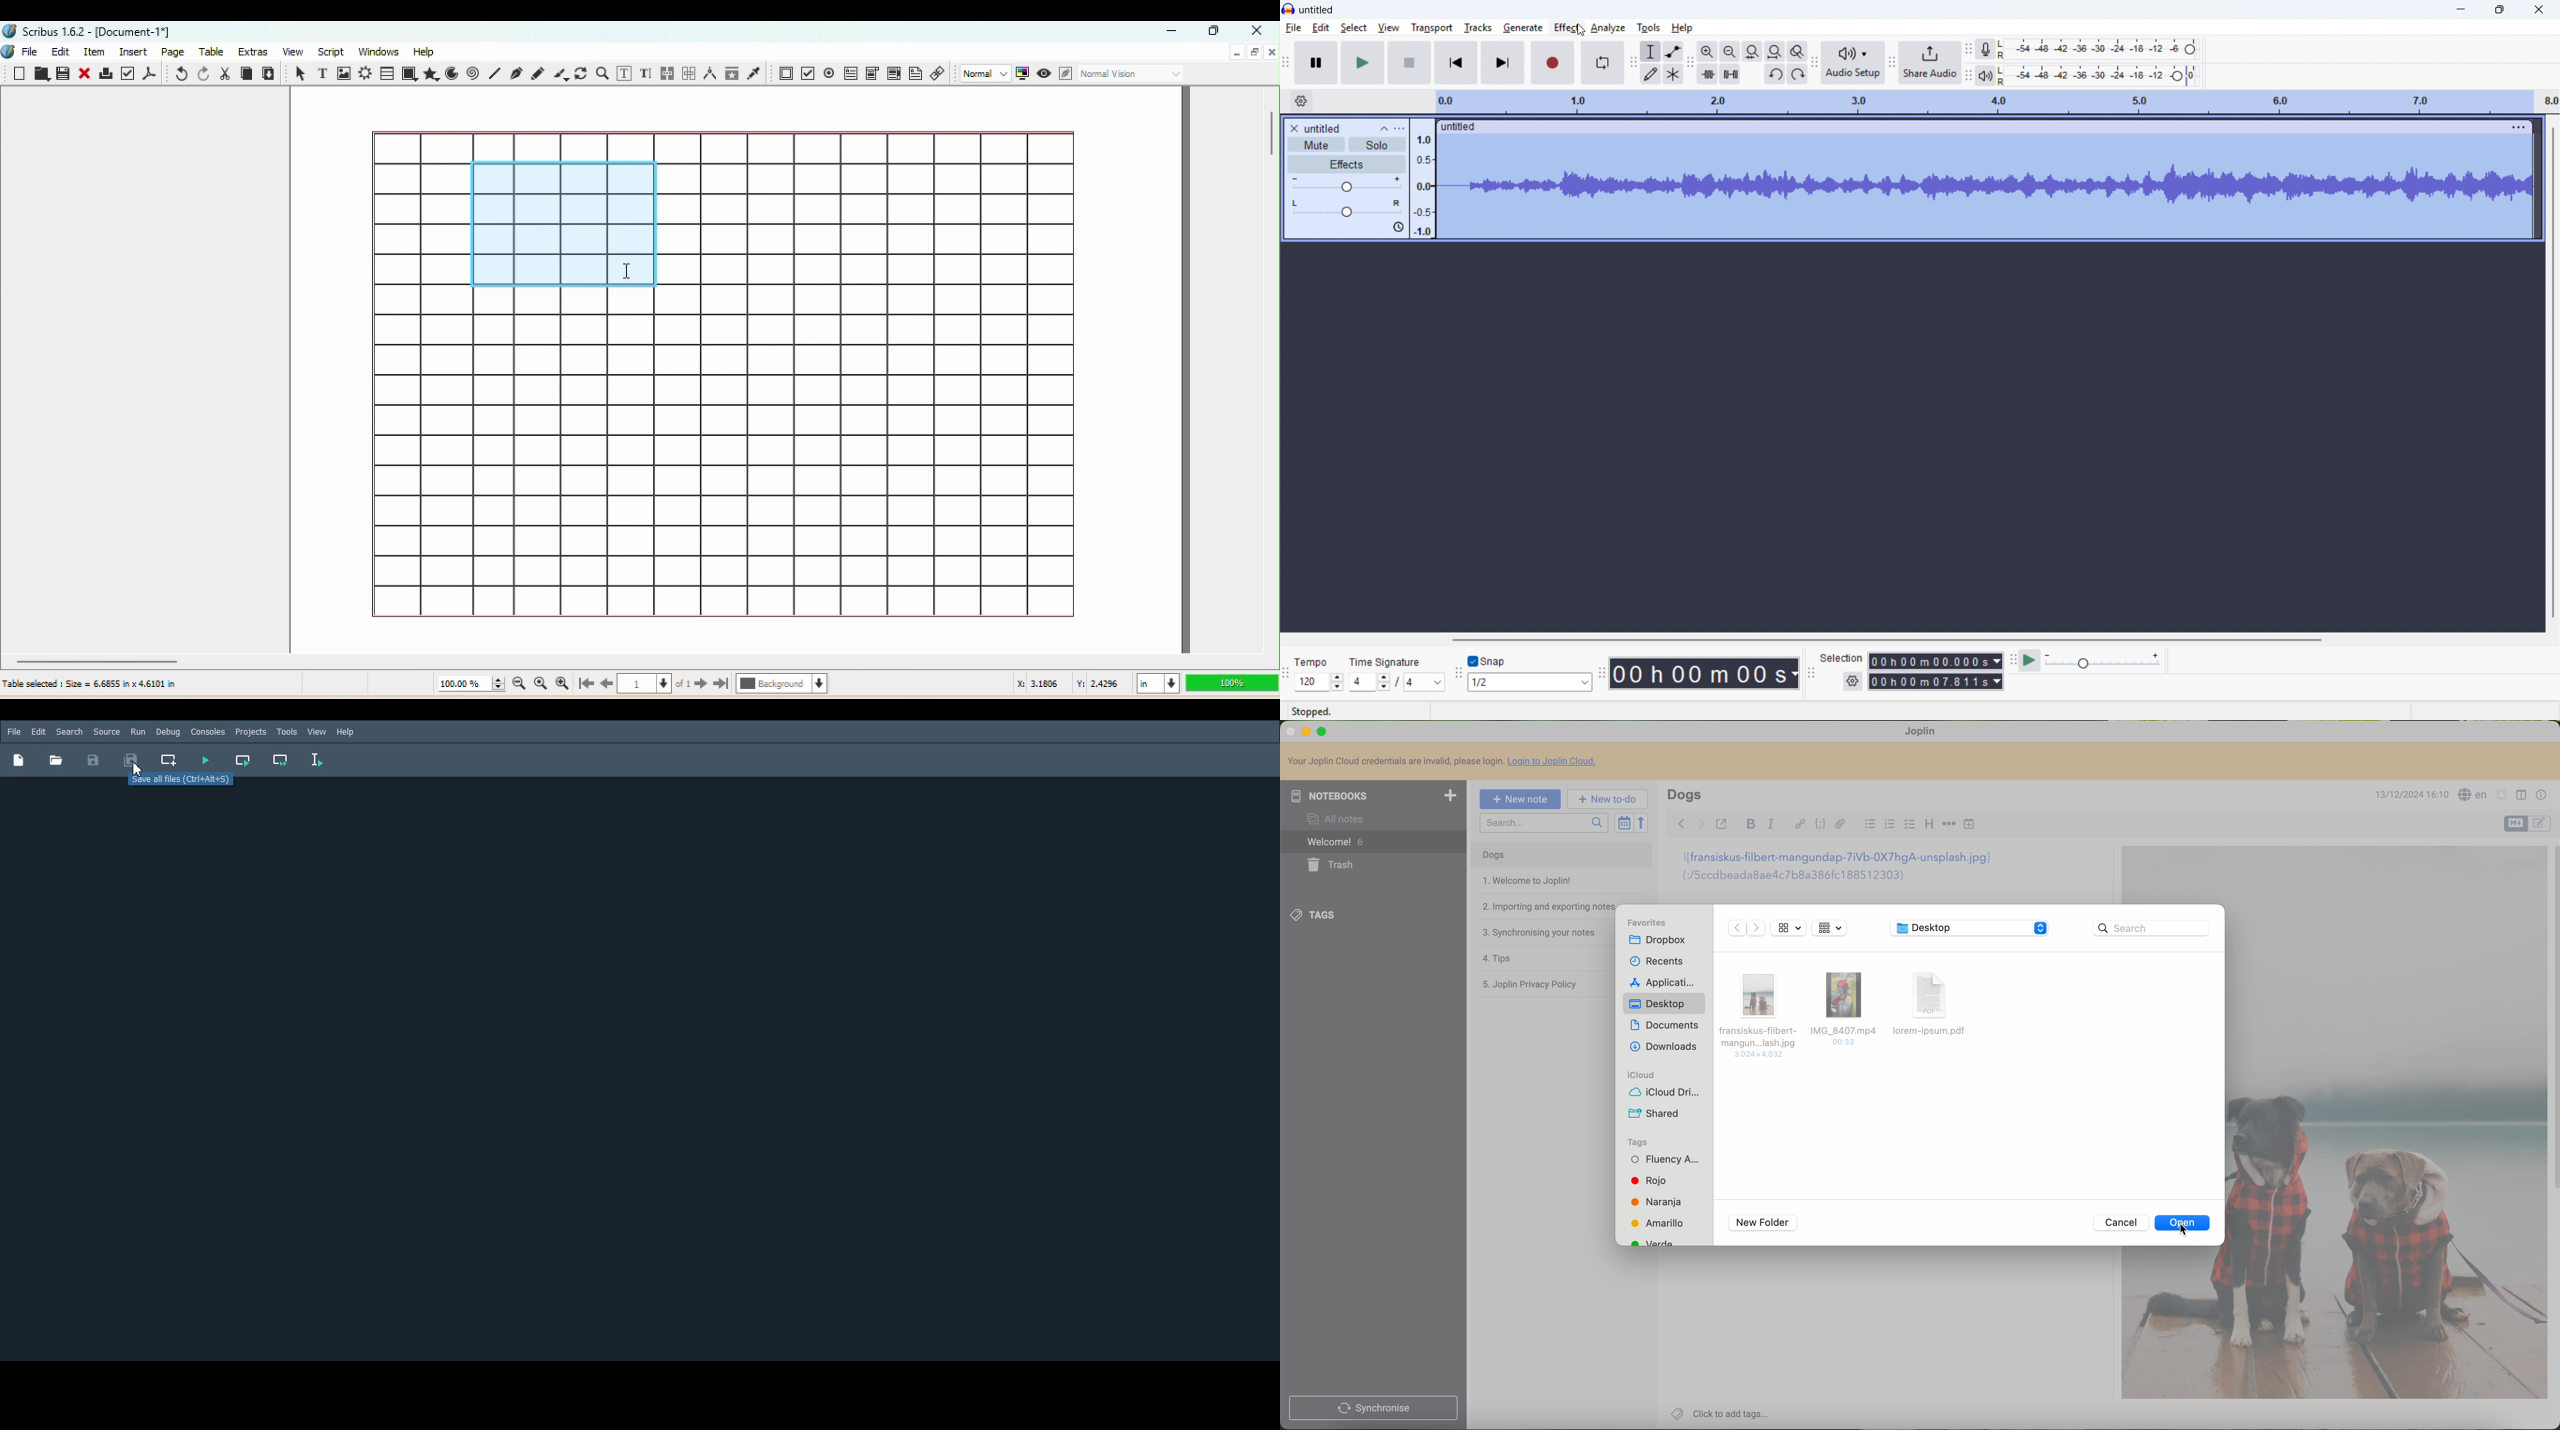 The width and height of the screenshot is (2576, 1456). What do you see at coordinates (541, 685) in the screenshot?
I see `Zoom to 100%` at bounding box center [541, 685].